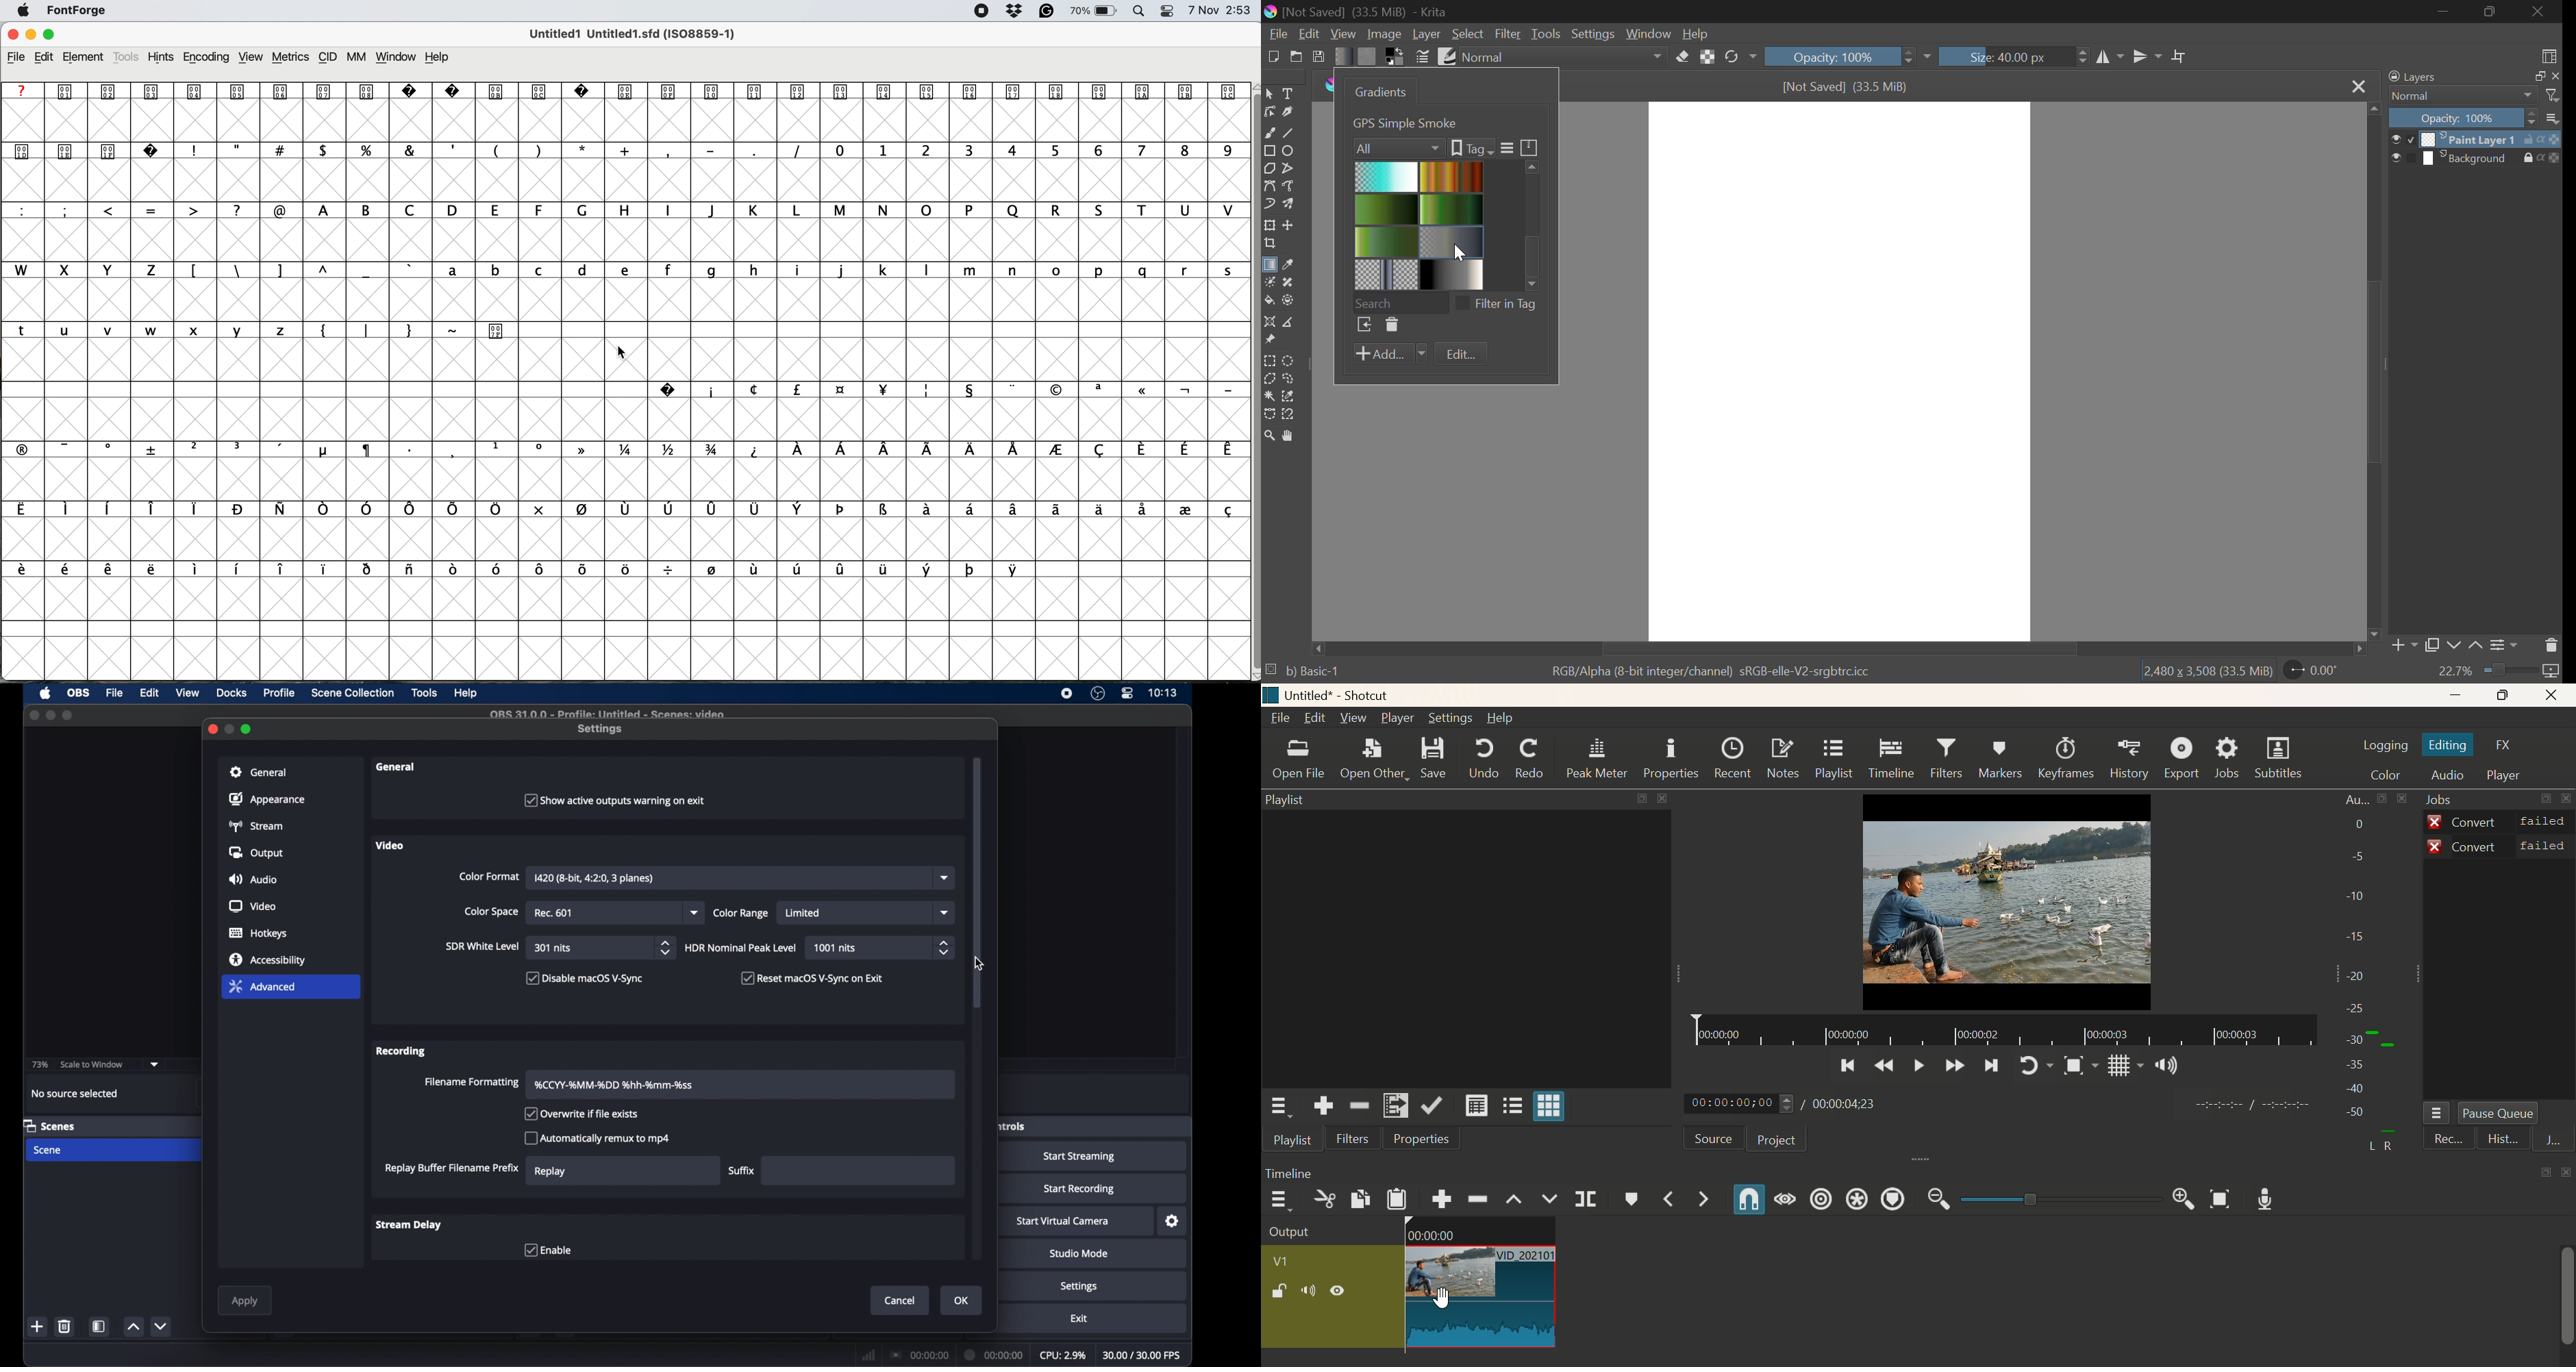 The width and height of the screenshot is (2576, 1372). What do you see at coordinates (1847, 1069) in the screenshot?
I see `Previoous` at bounding box center [1847, 1069].